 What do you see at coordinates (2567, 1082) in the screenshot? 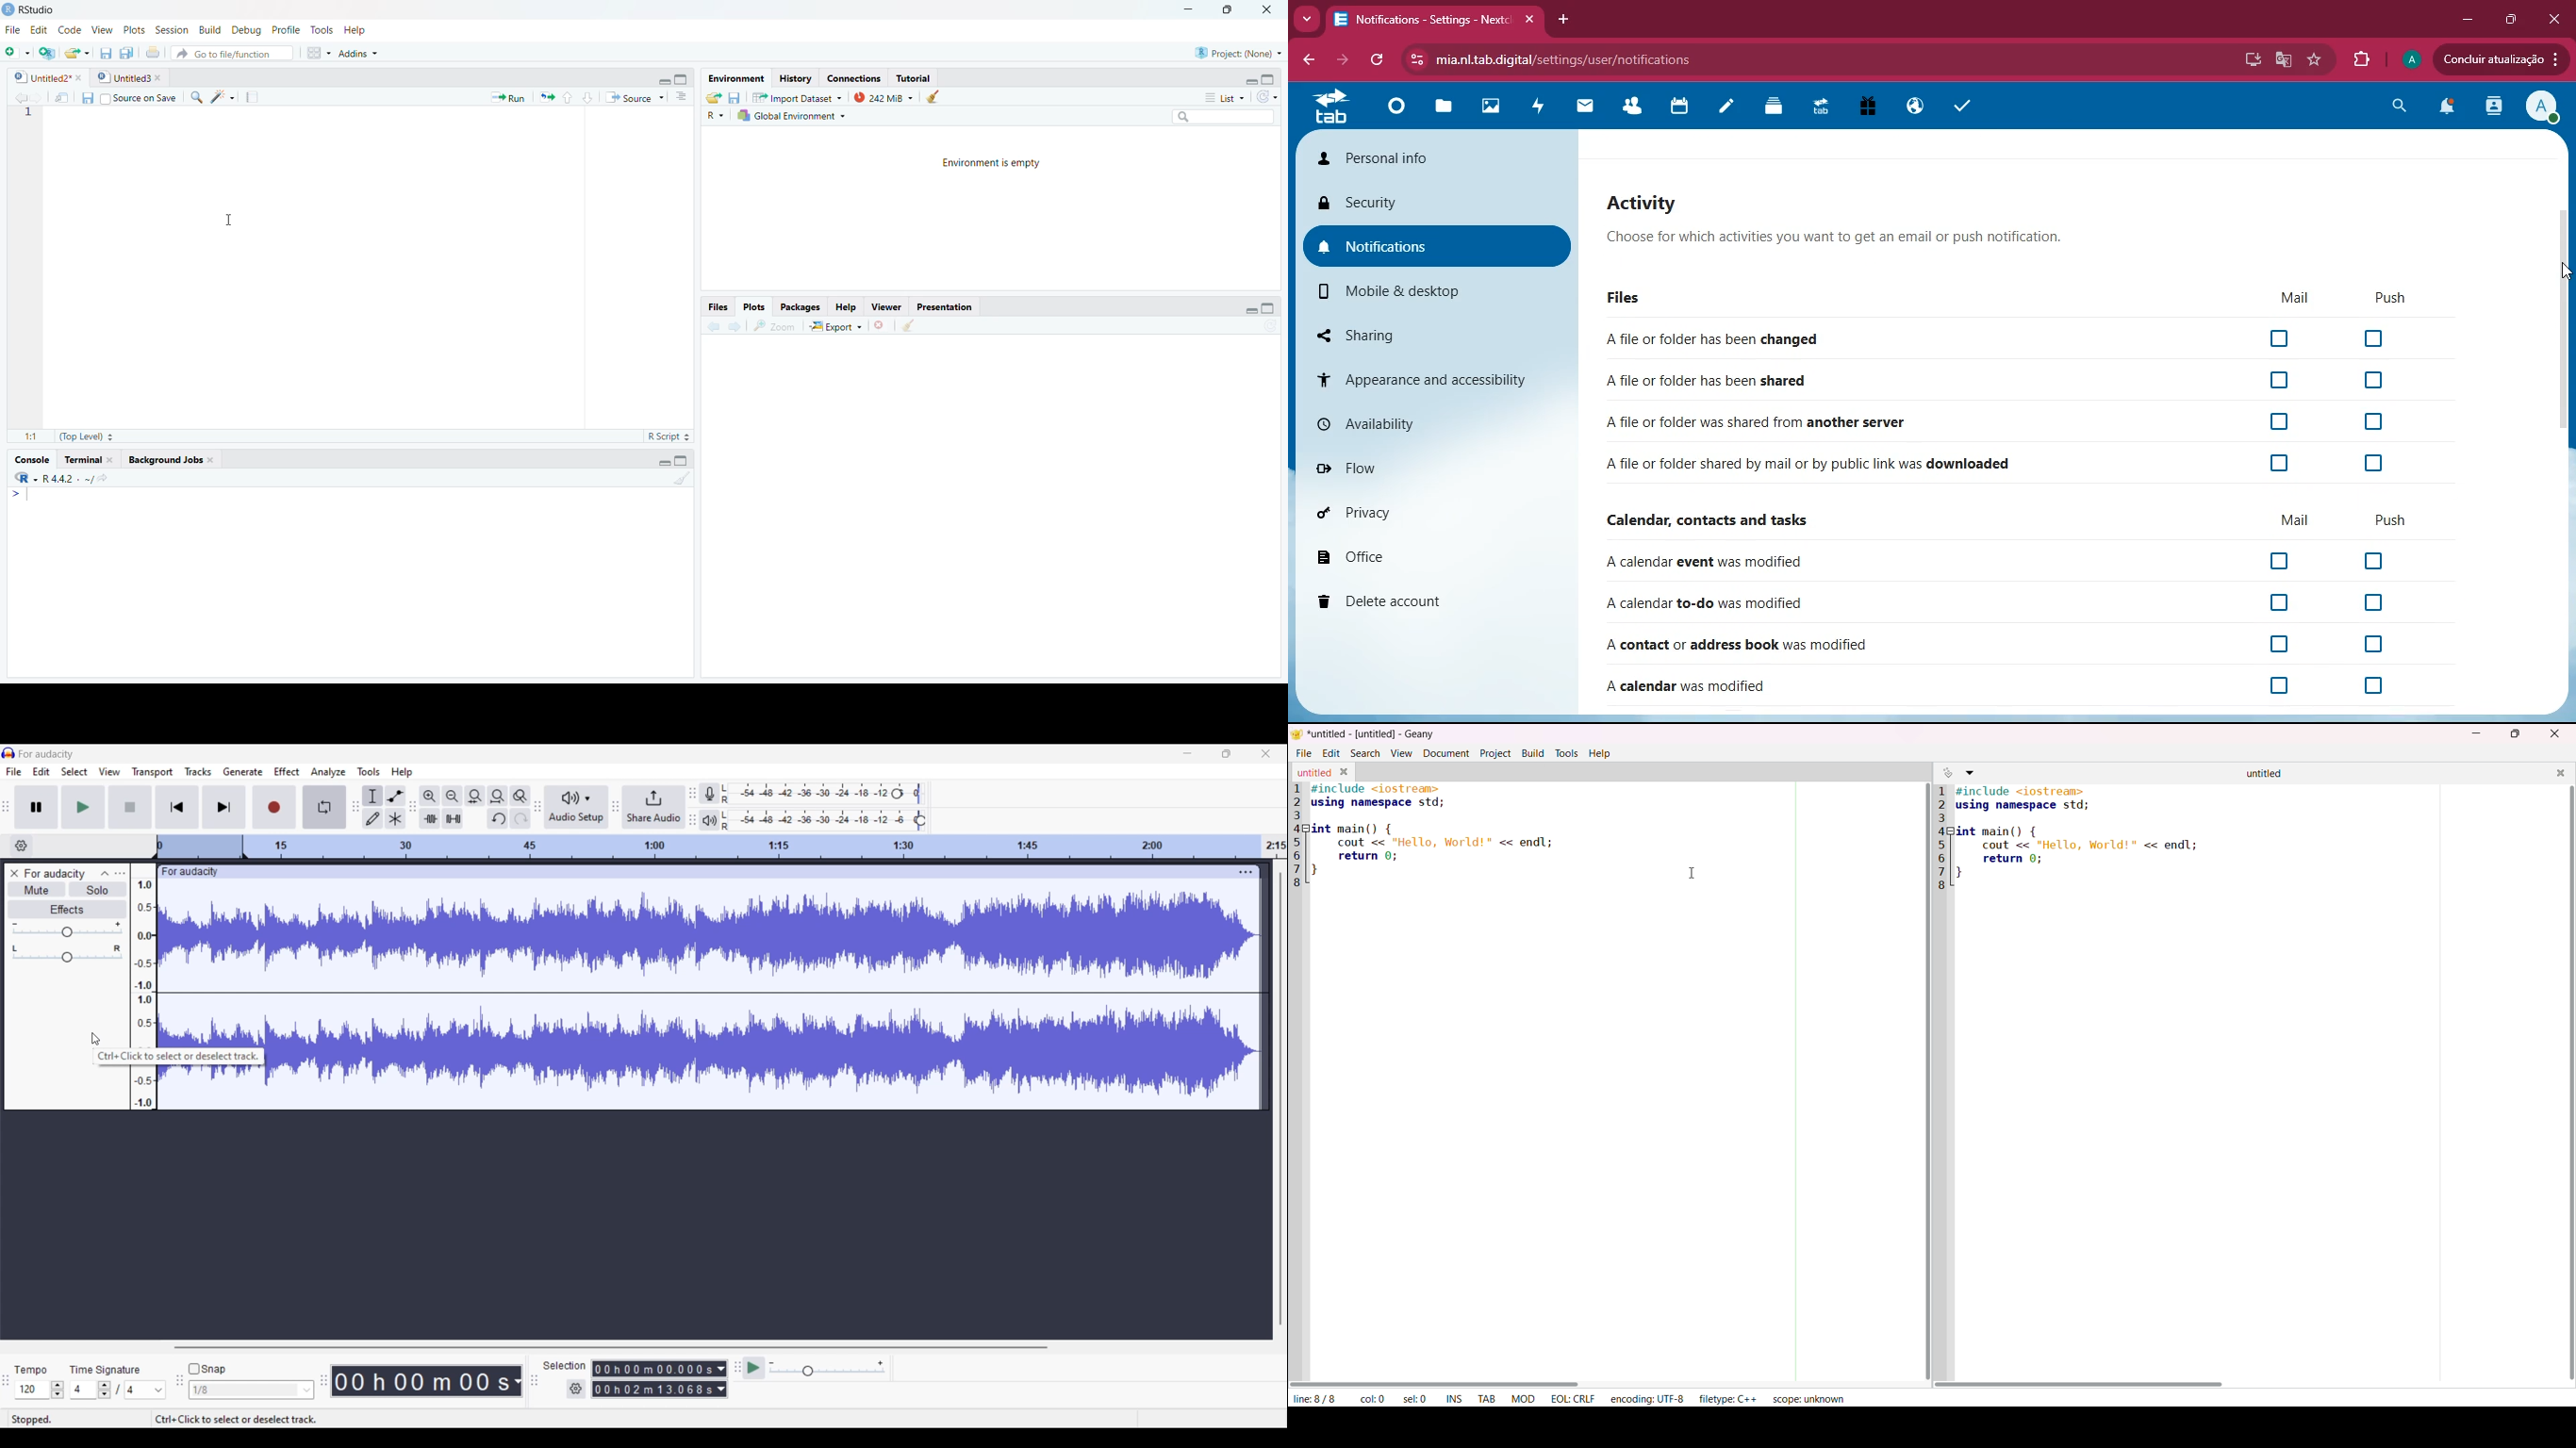
I see `vertical scroll bar` at bounding box center [2567, 1082].